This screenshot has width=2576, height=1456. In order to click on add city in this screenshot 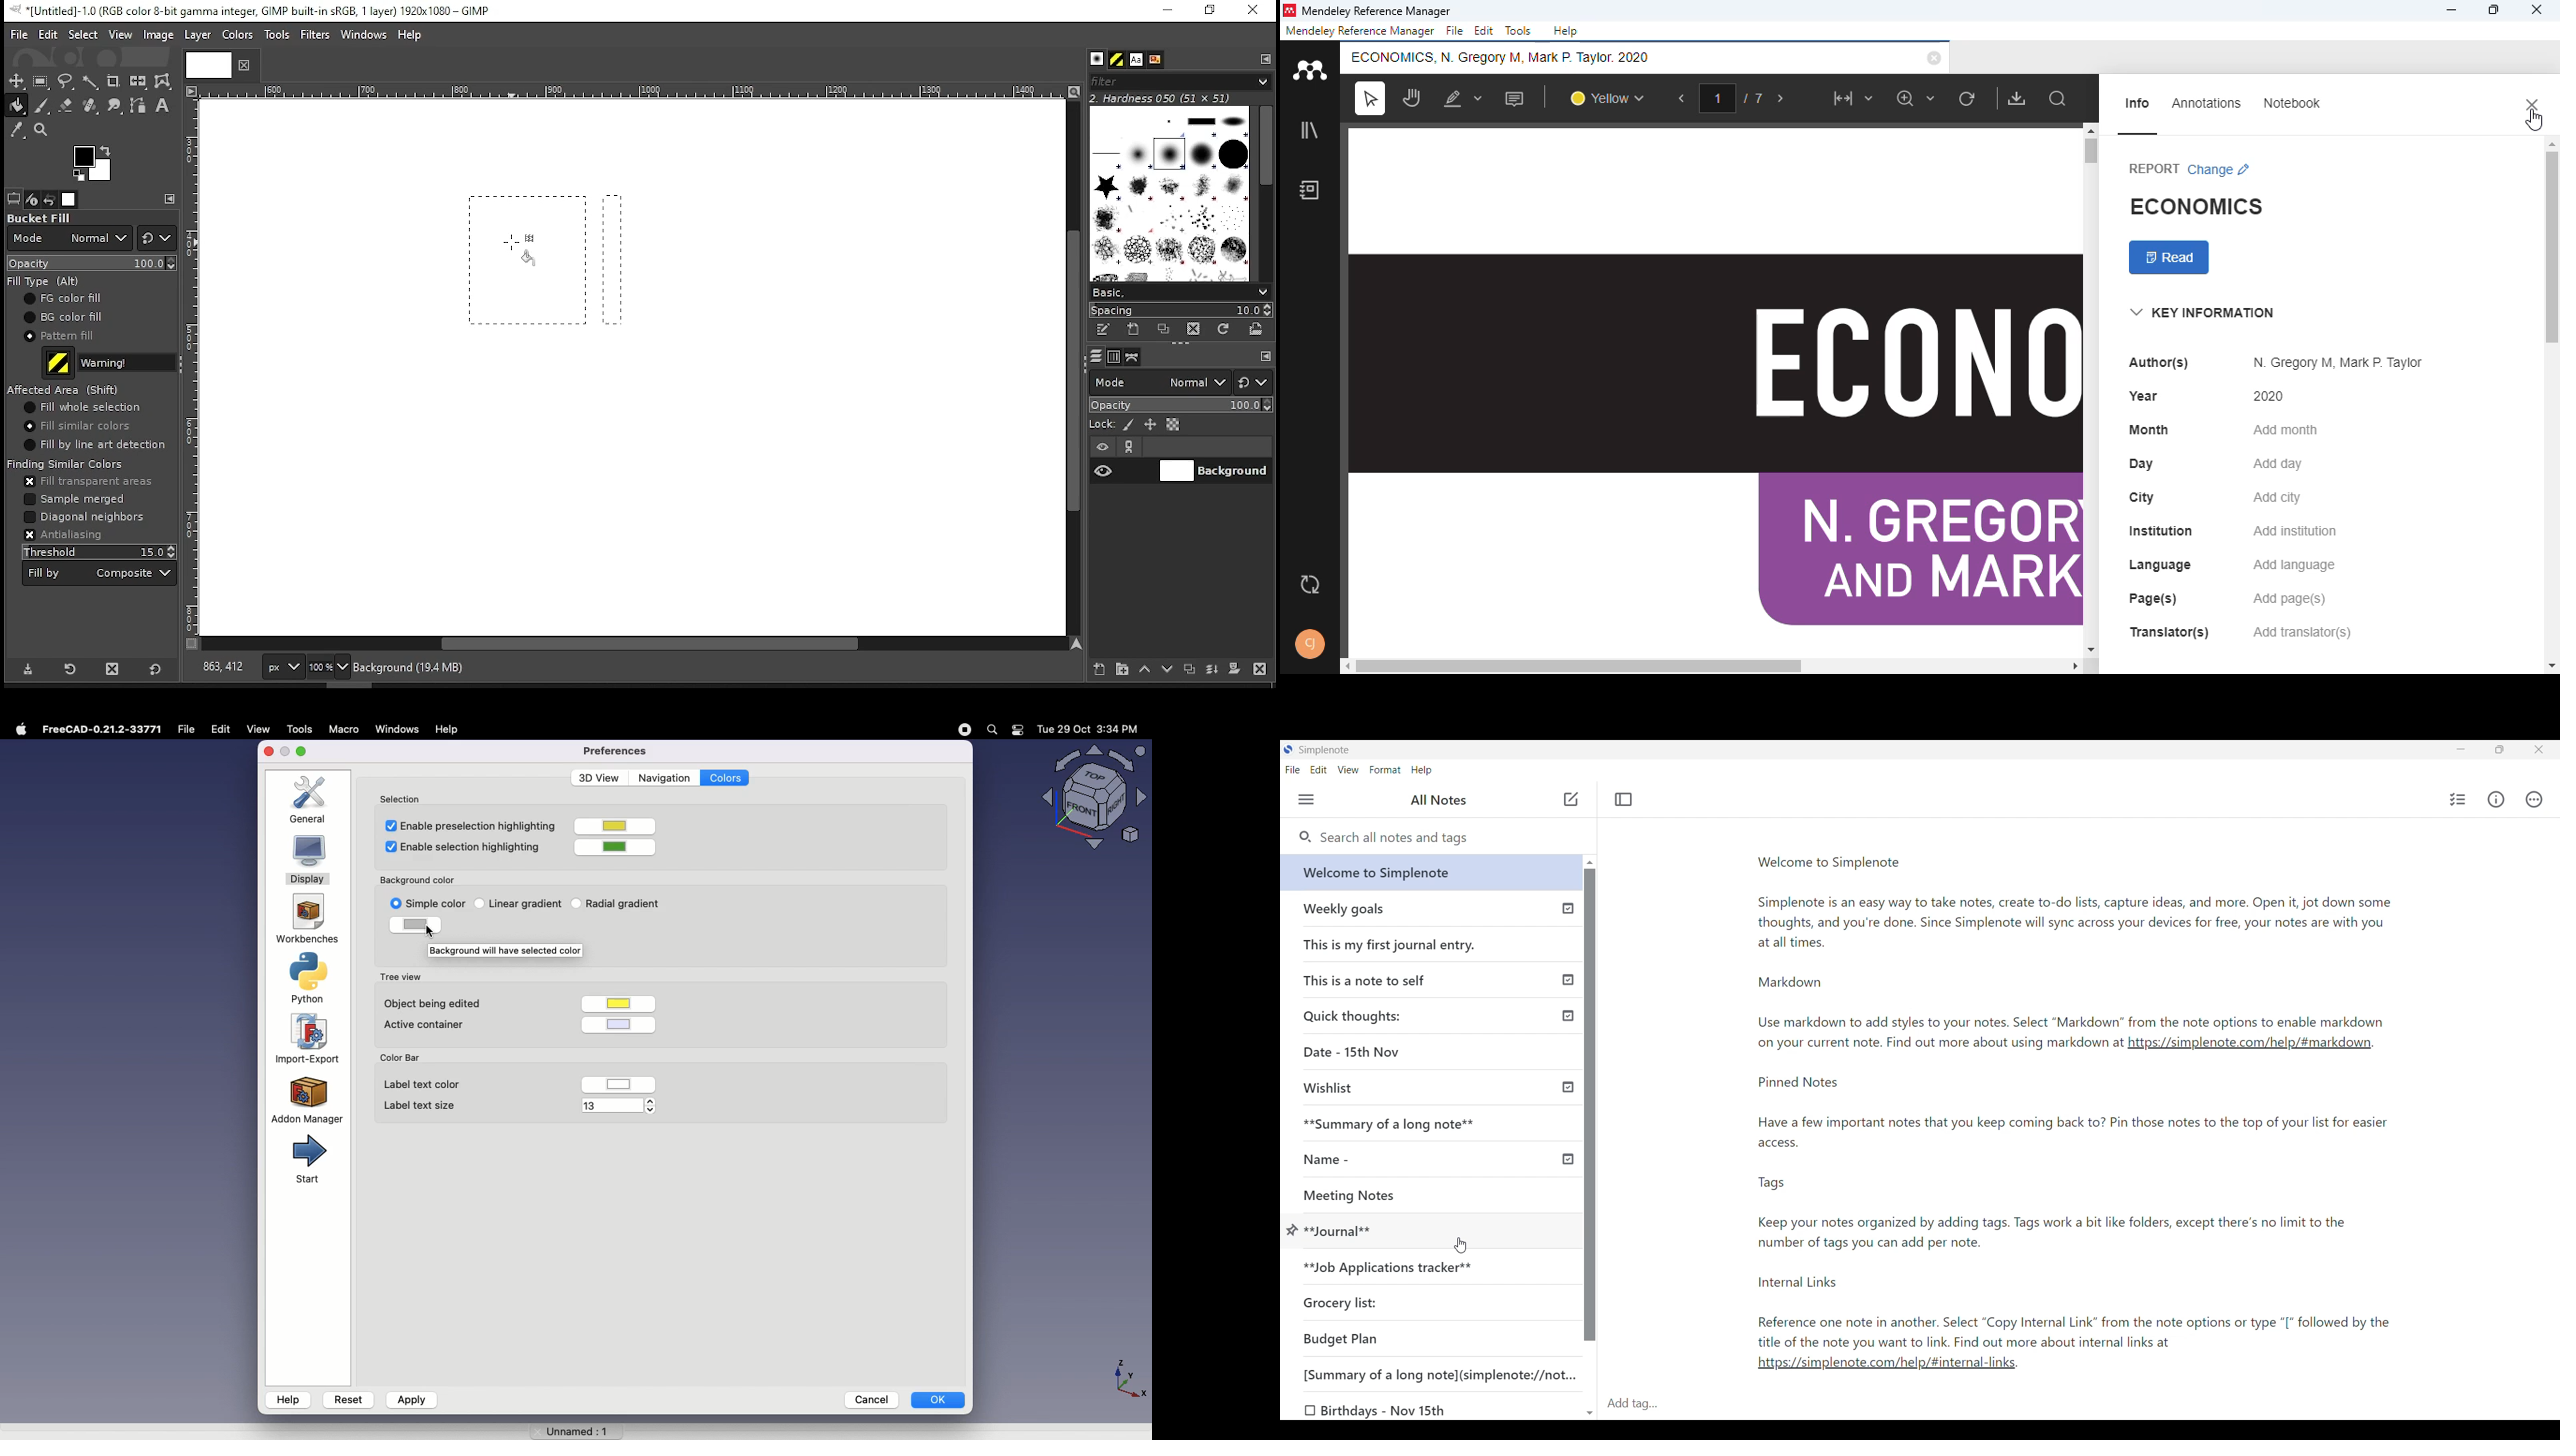, I will do `click(2278, 498)`.